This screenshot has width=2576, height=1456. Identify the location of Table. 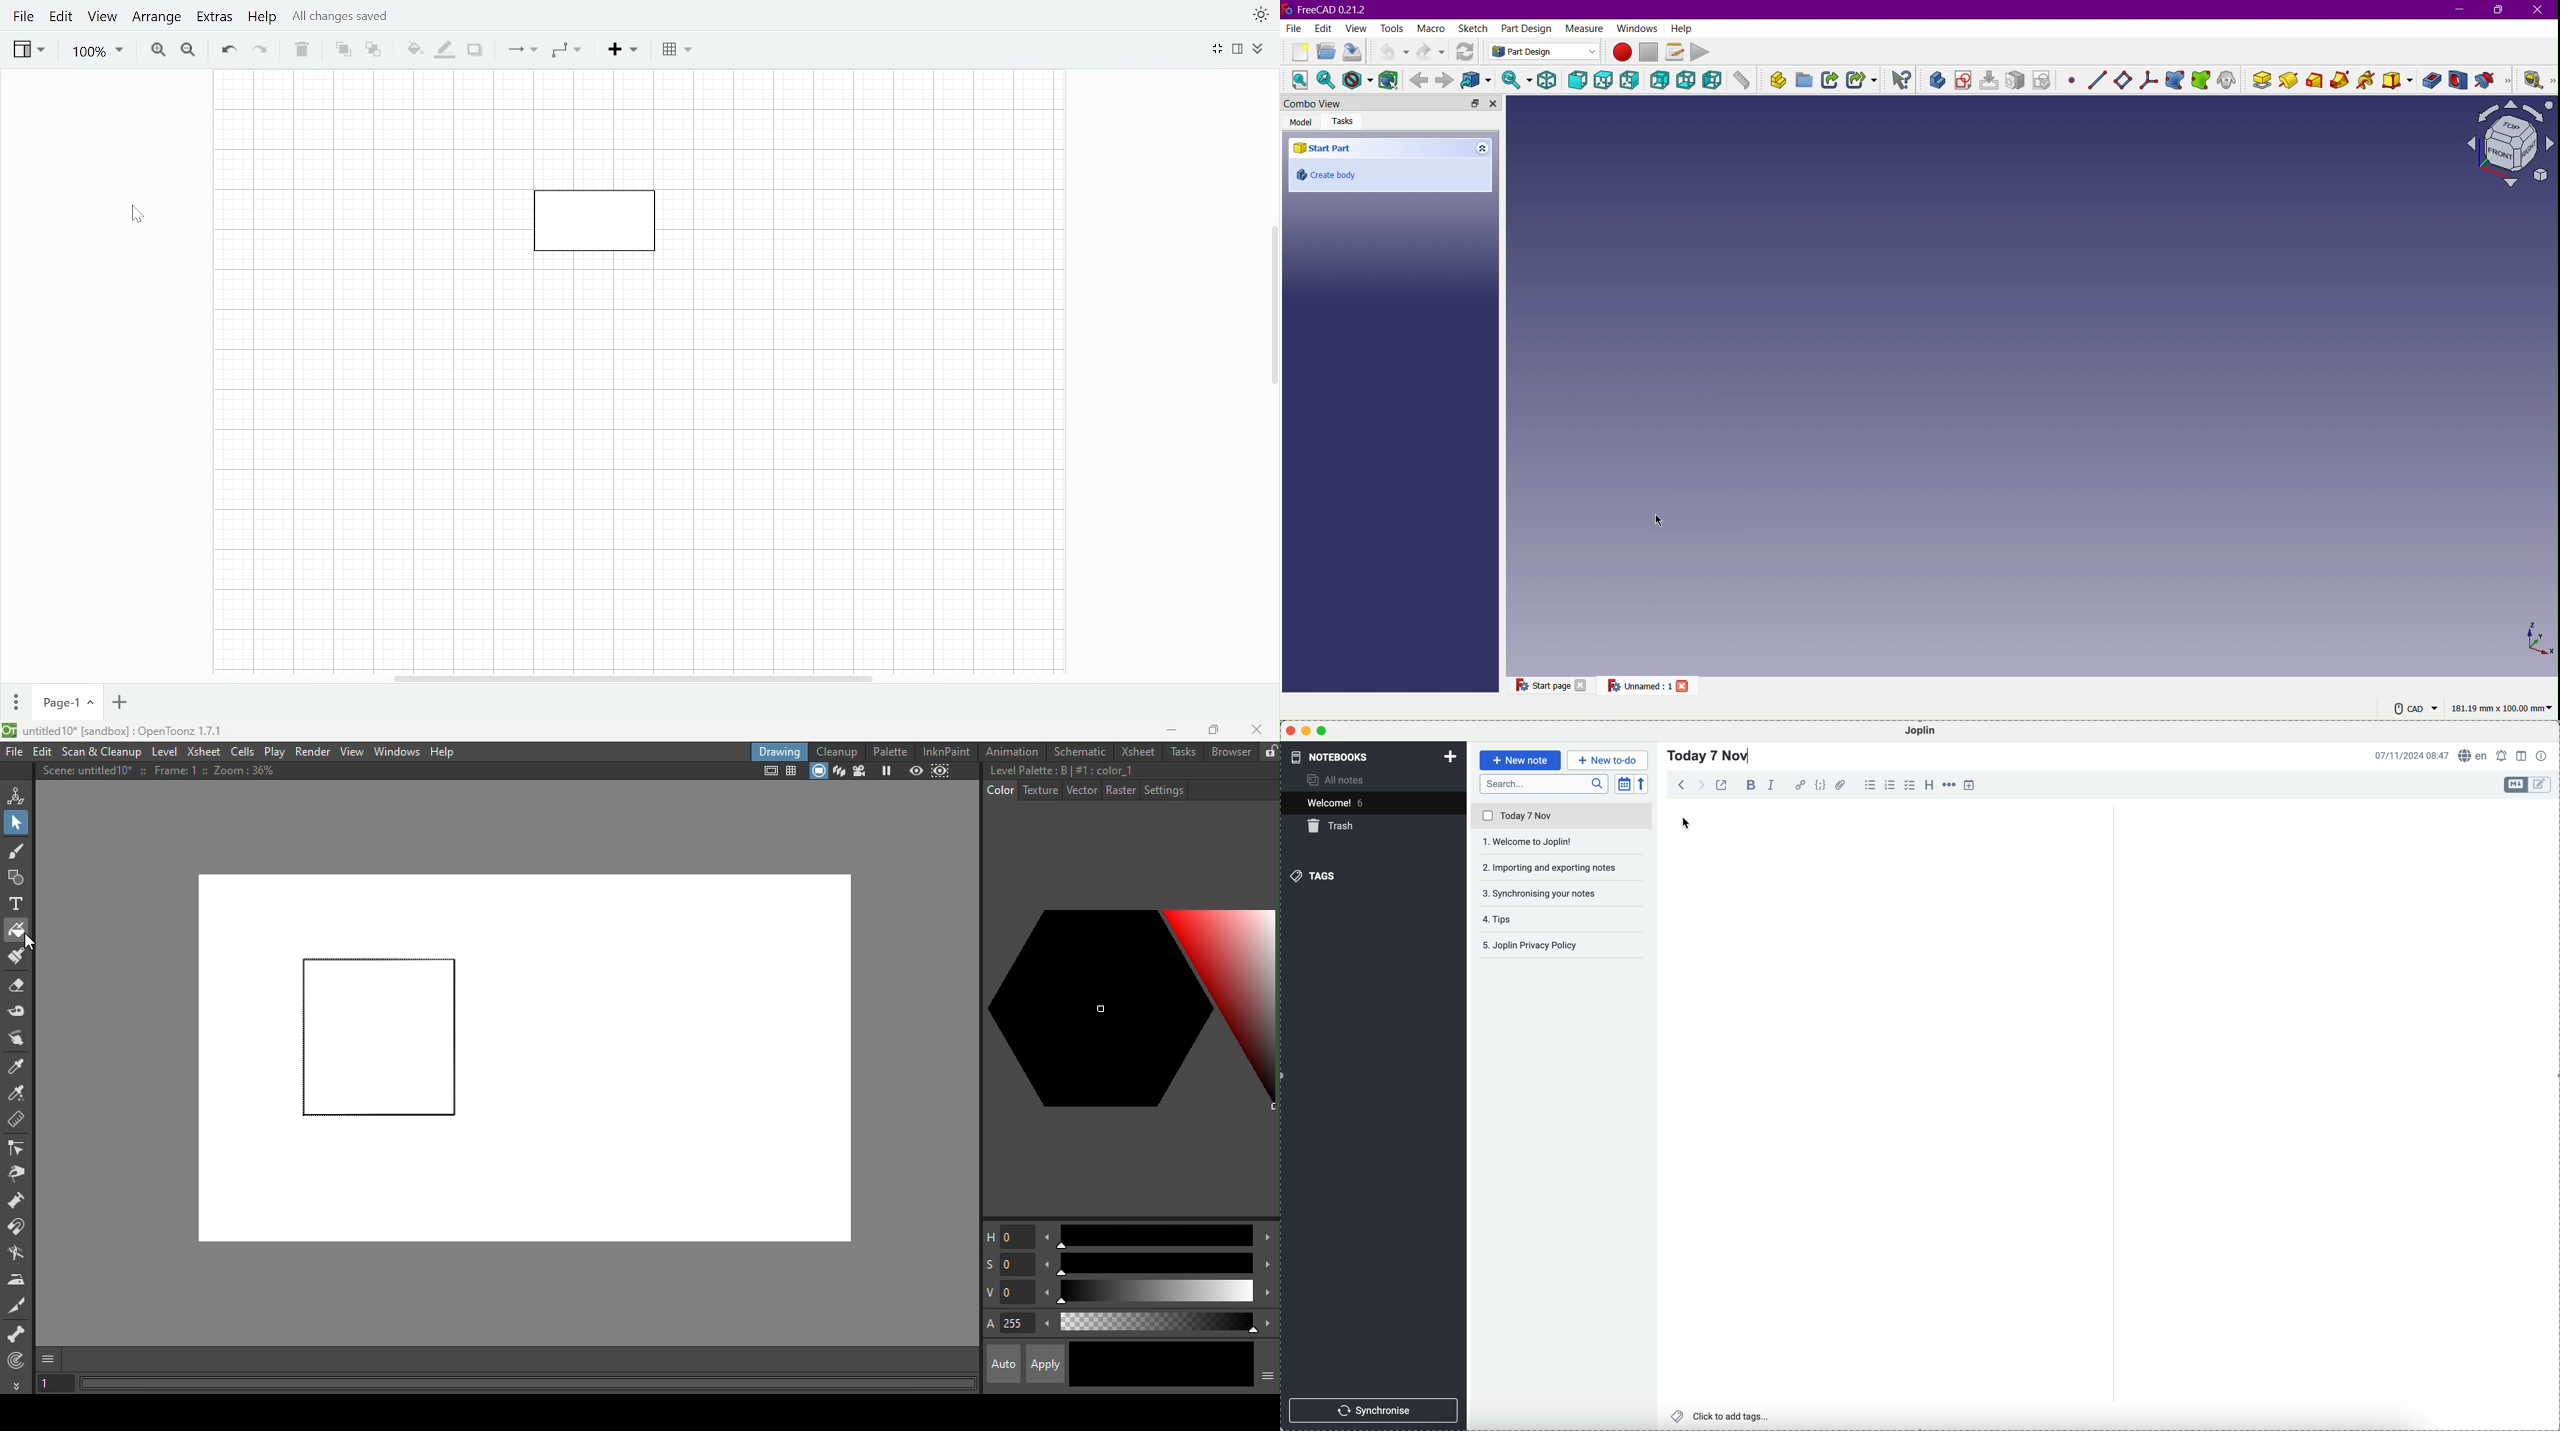
(680, 52).